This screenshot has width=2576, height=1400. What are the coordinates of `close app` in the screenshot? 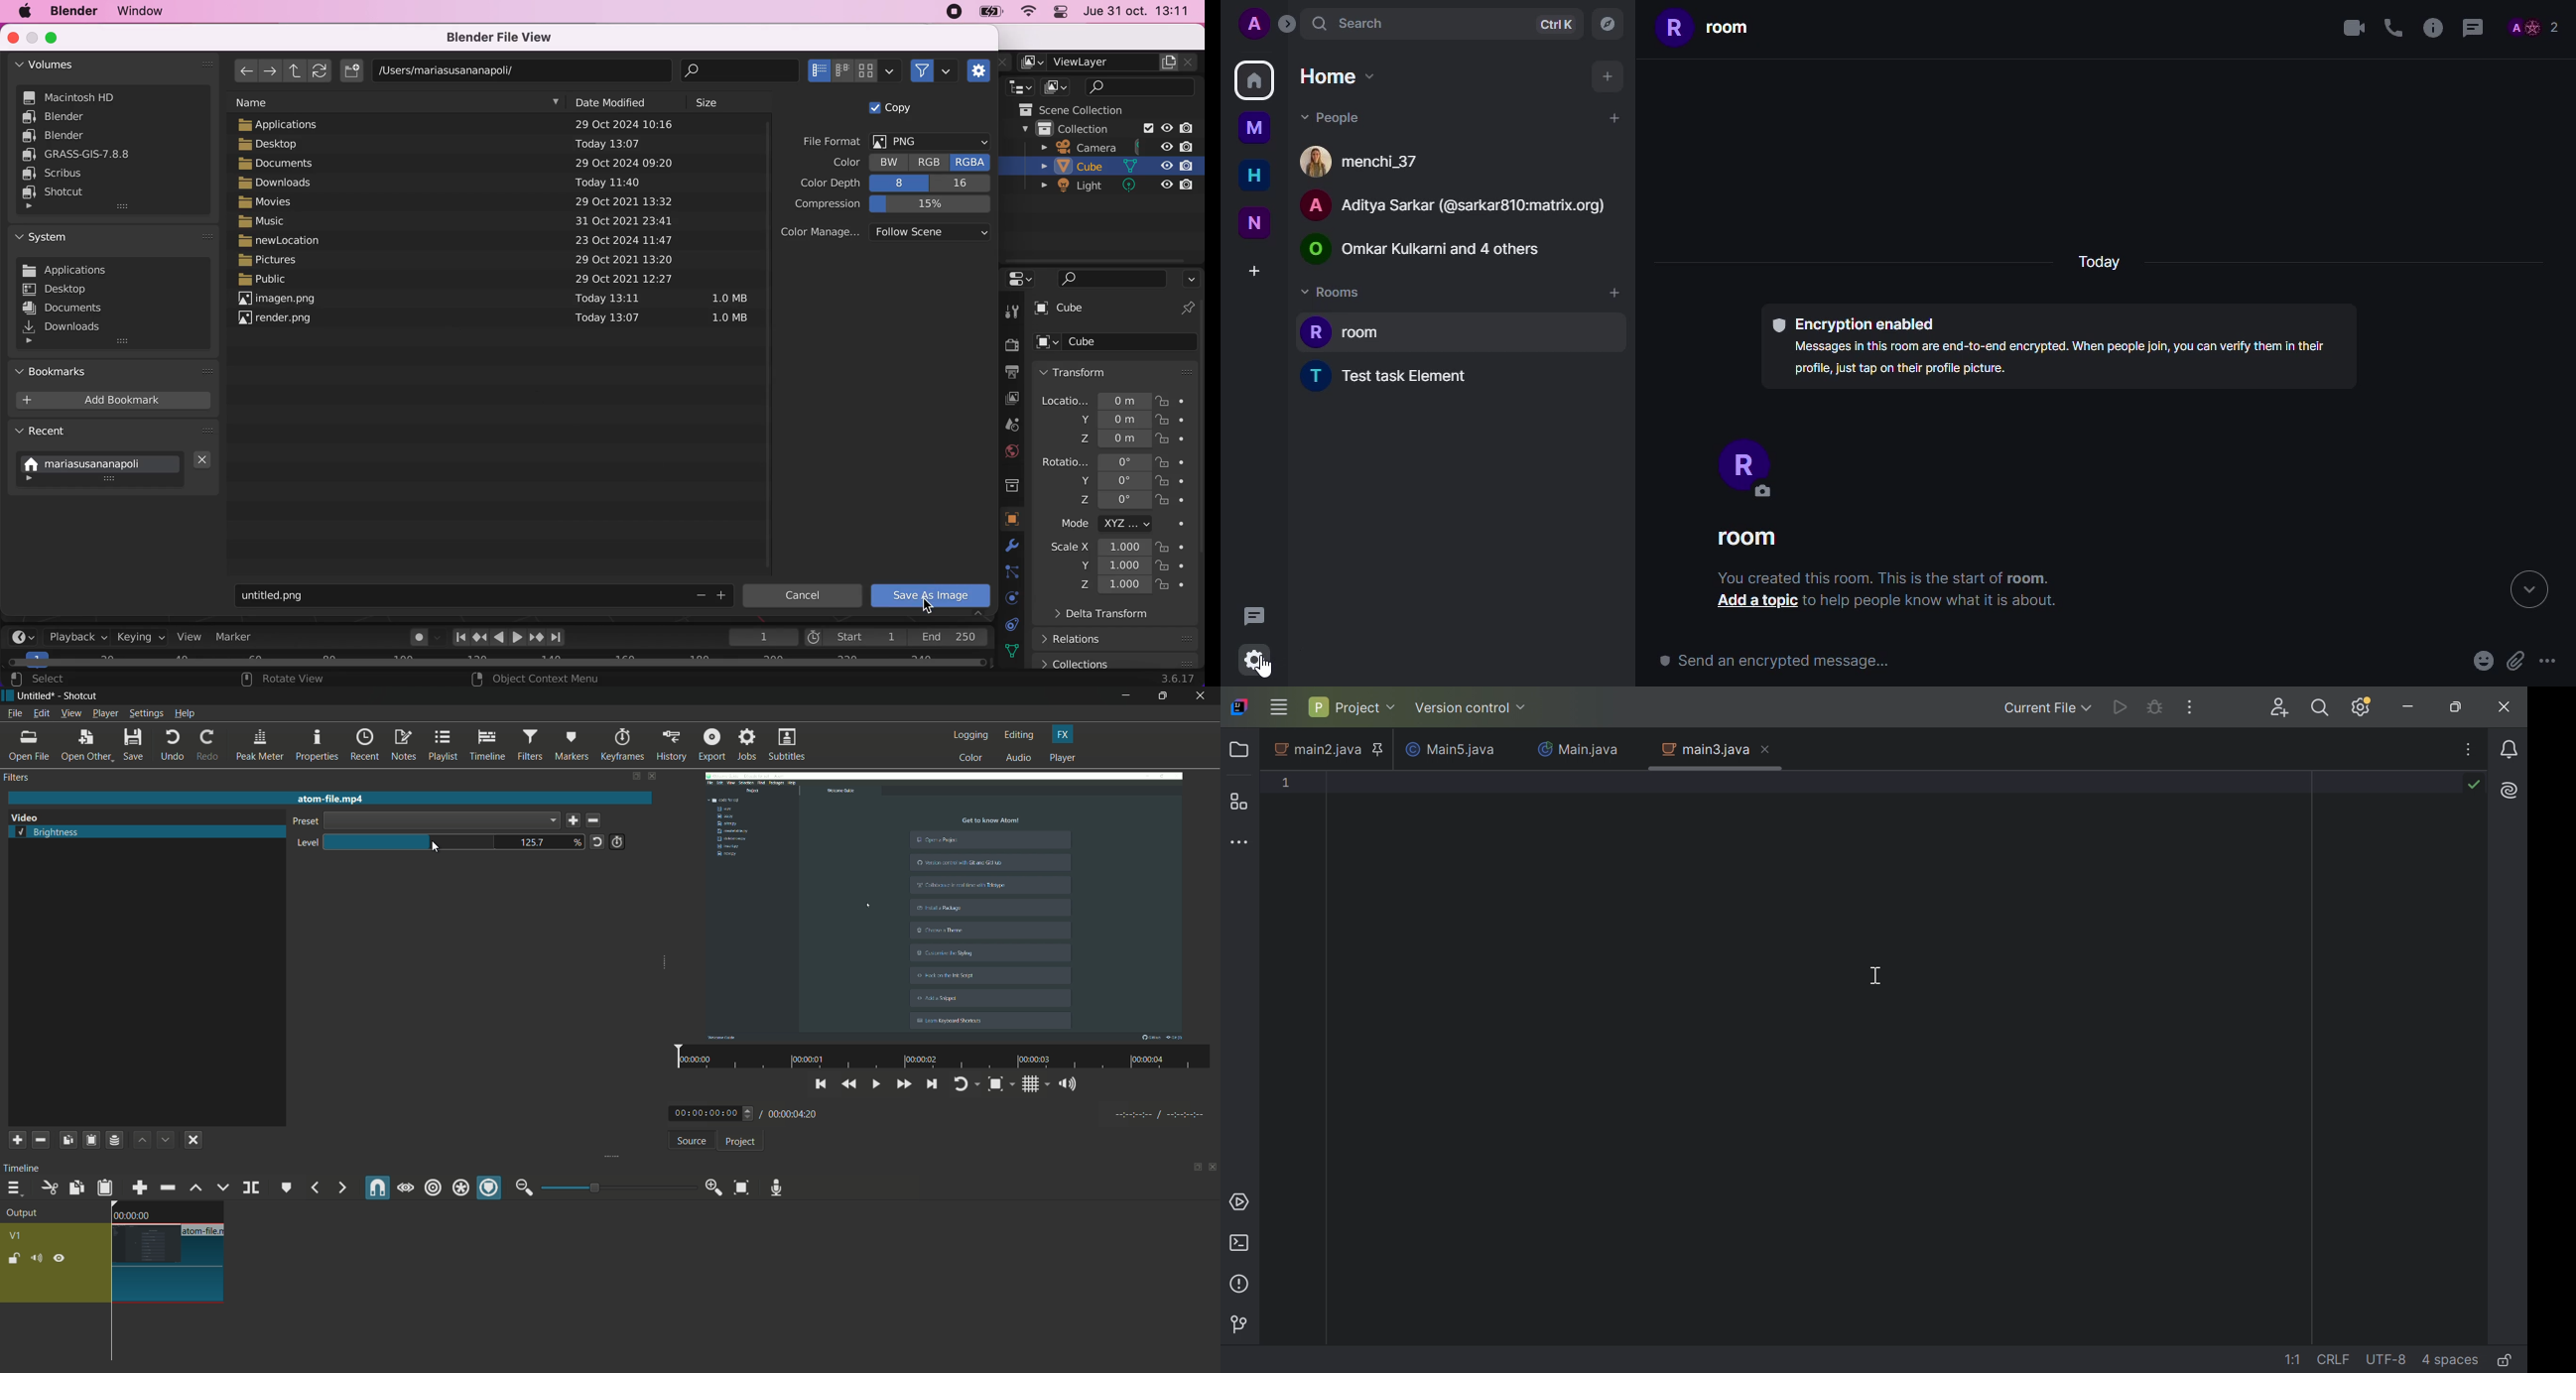 It's located at (1202, 696).